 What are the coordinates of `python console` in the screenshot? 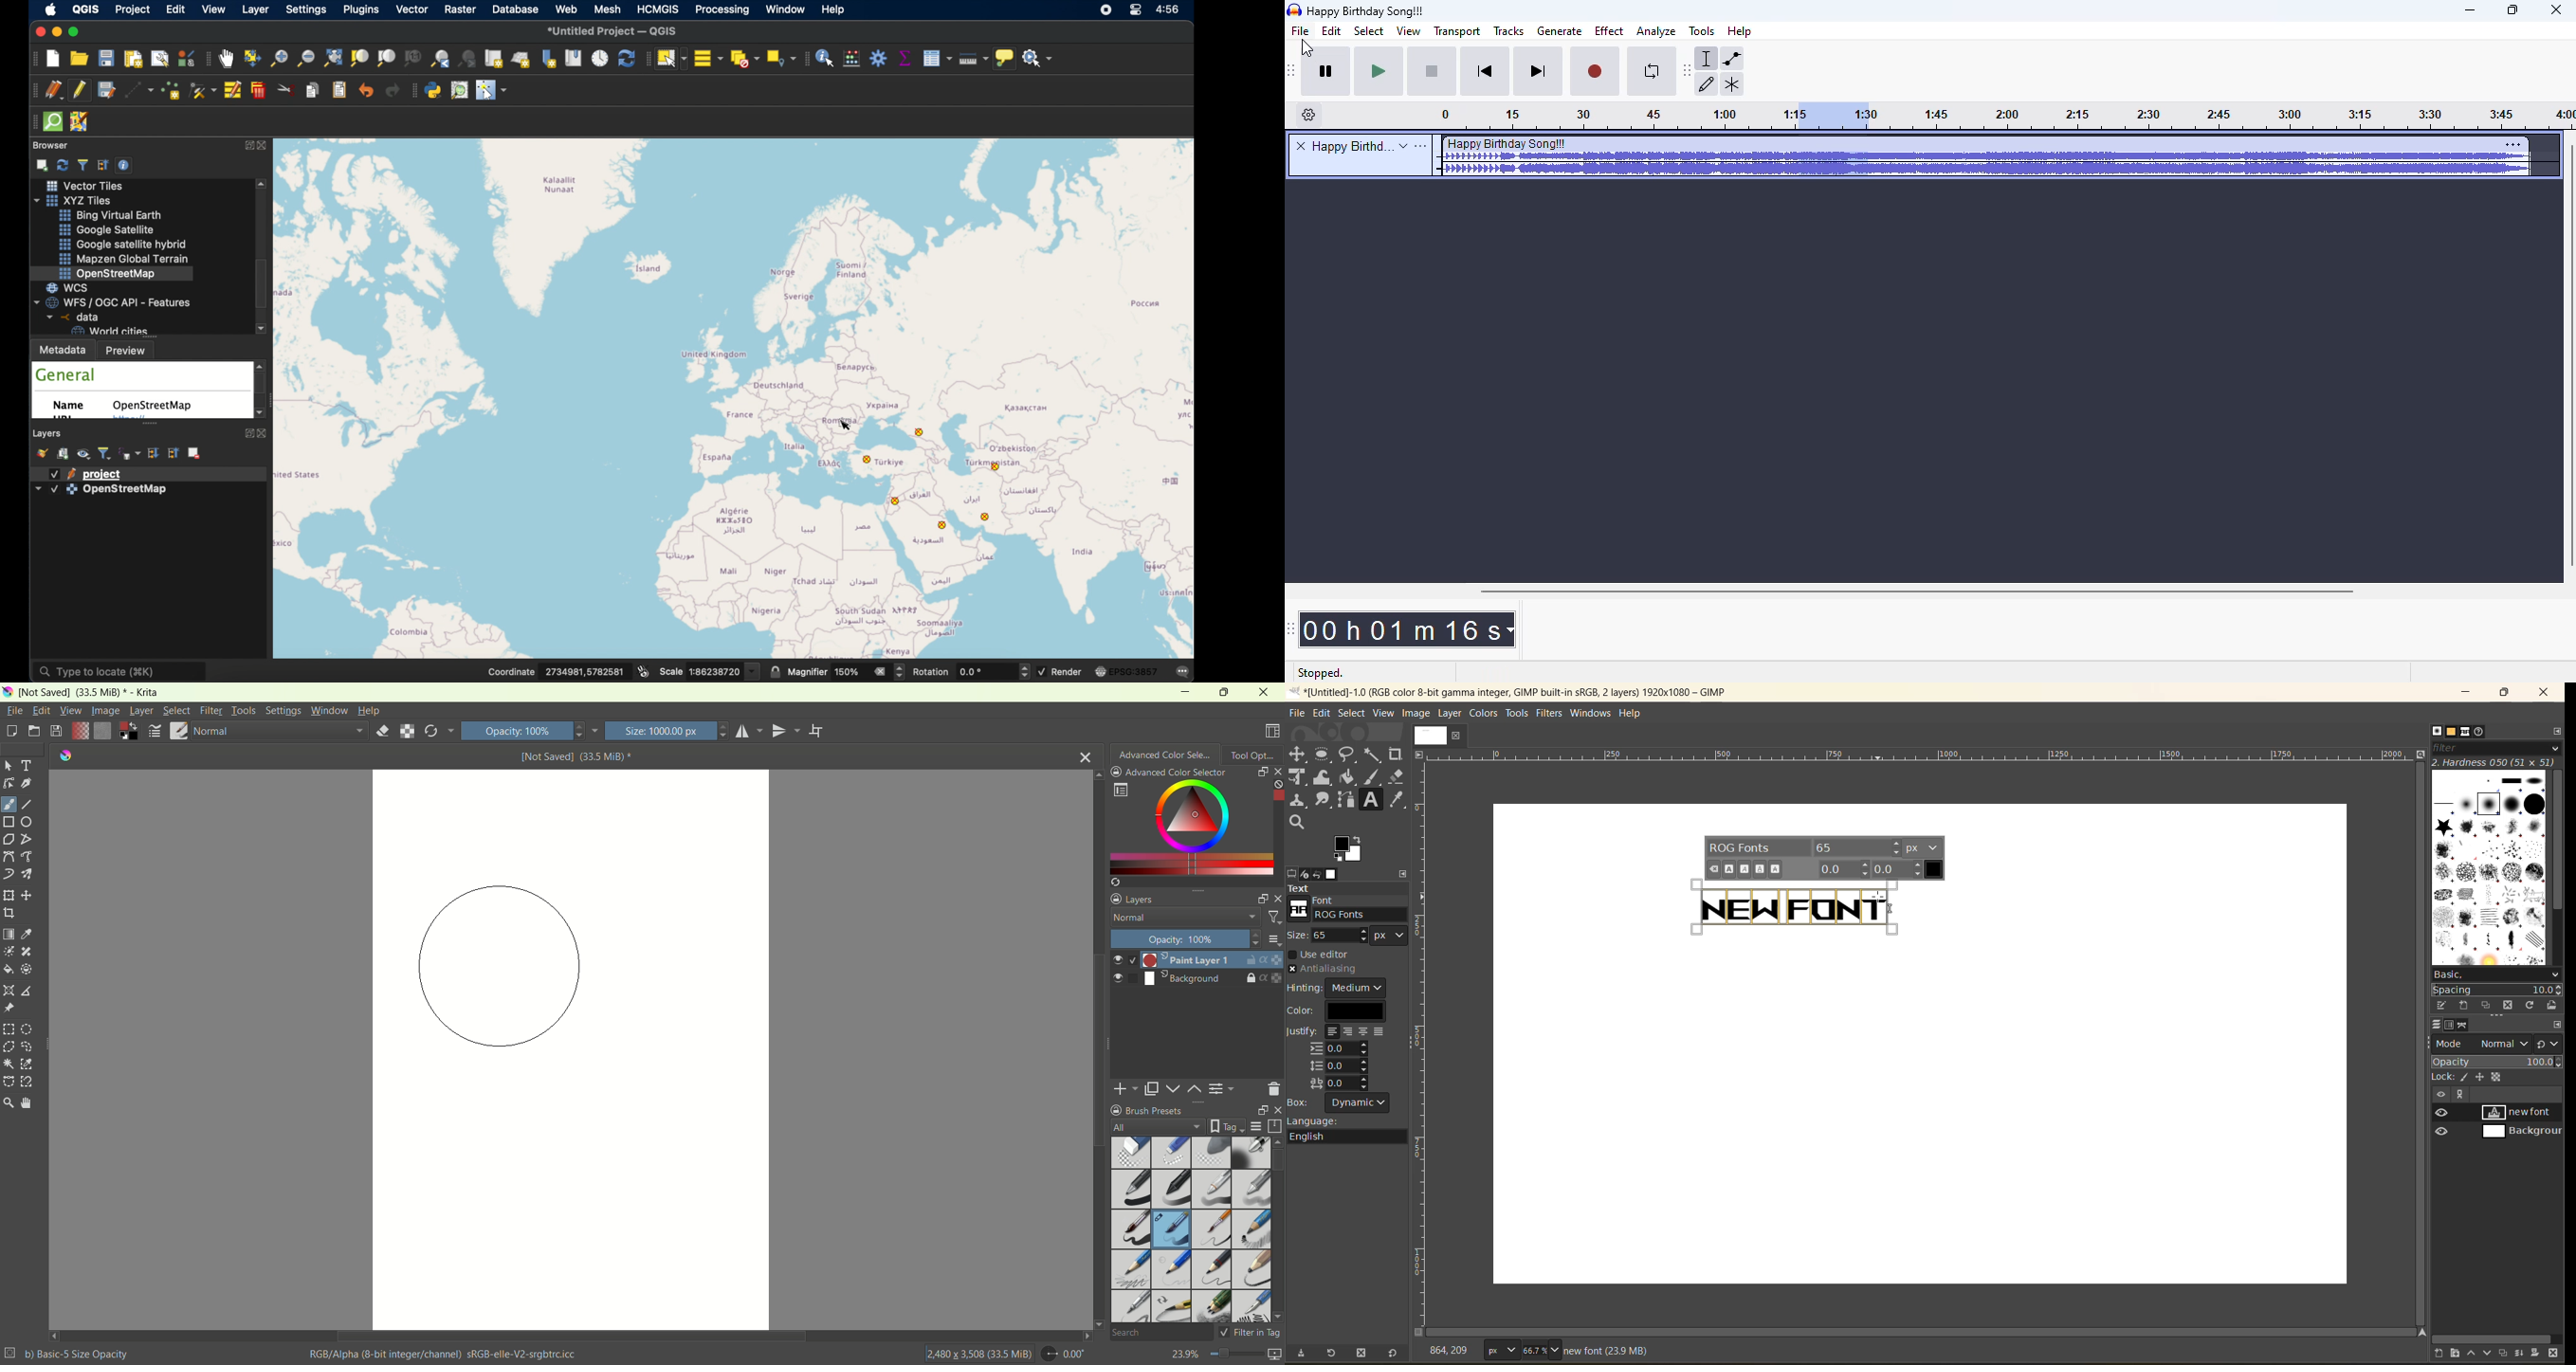 It's located at (434, 90).